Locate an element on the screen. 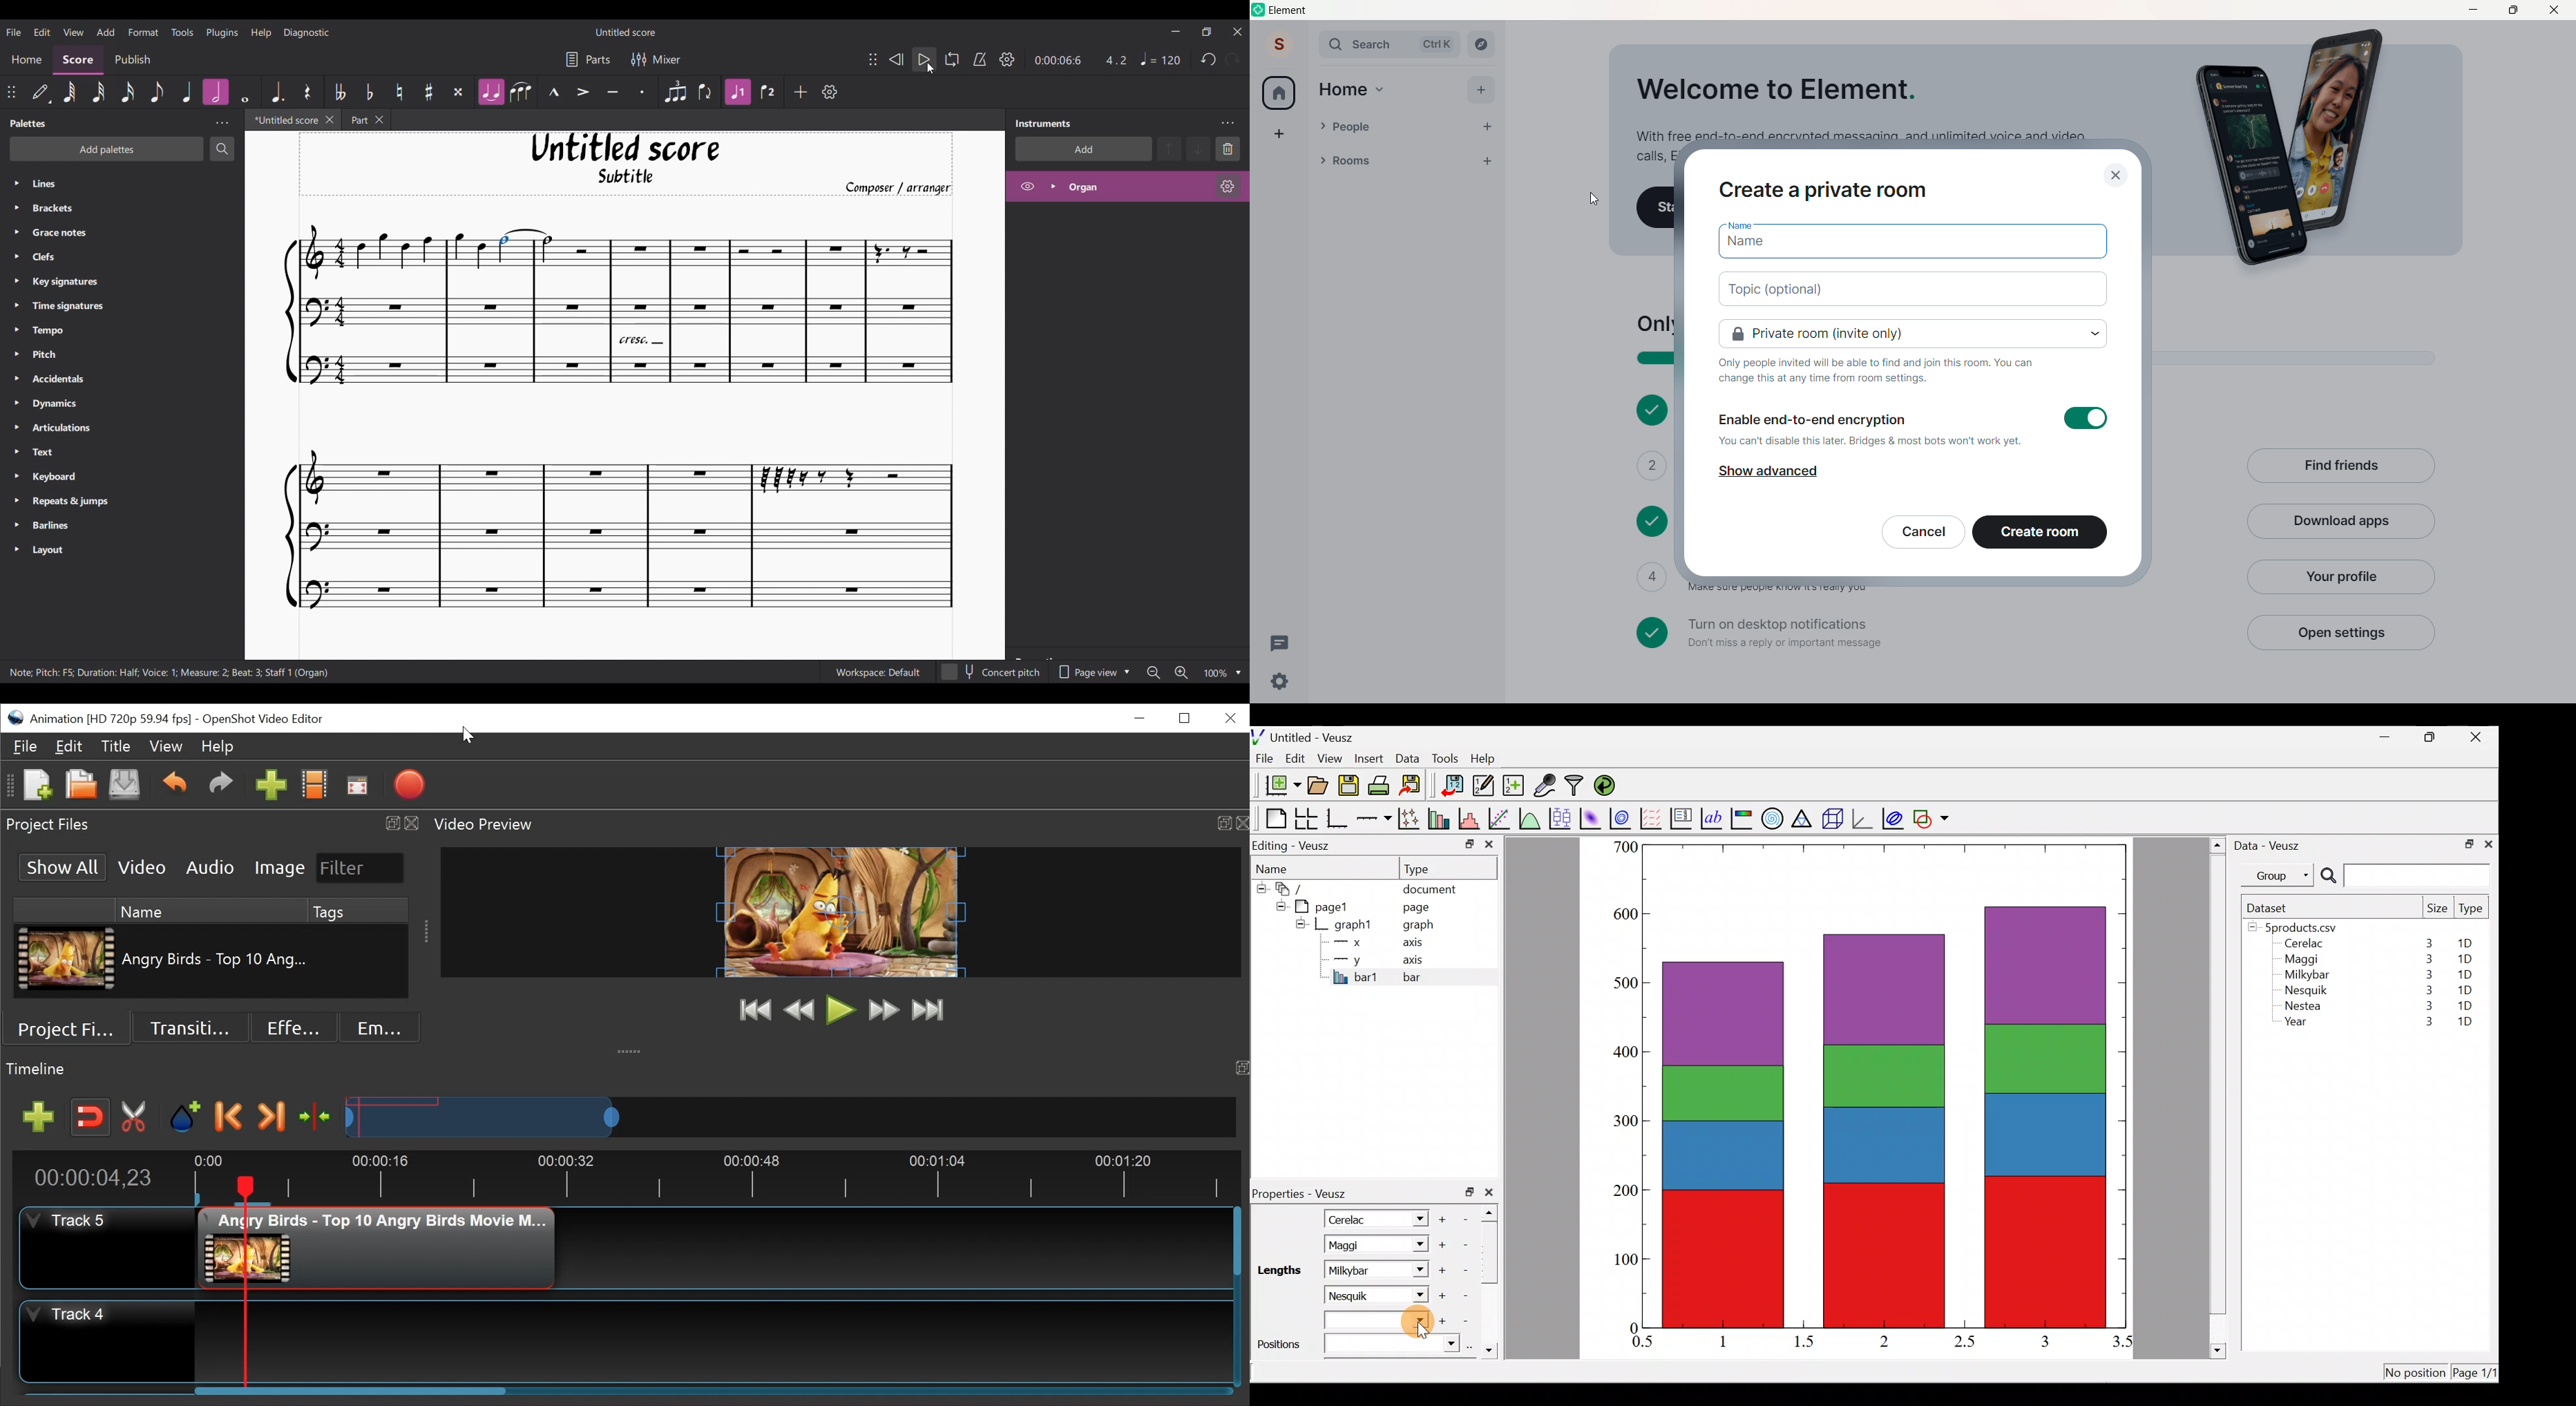 The image size is (2576, 1428). Only people invited will be able to find and join this room. You can
change this at any time from room settings. is located at coordinates (1877, 370).